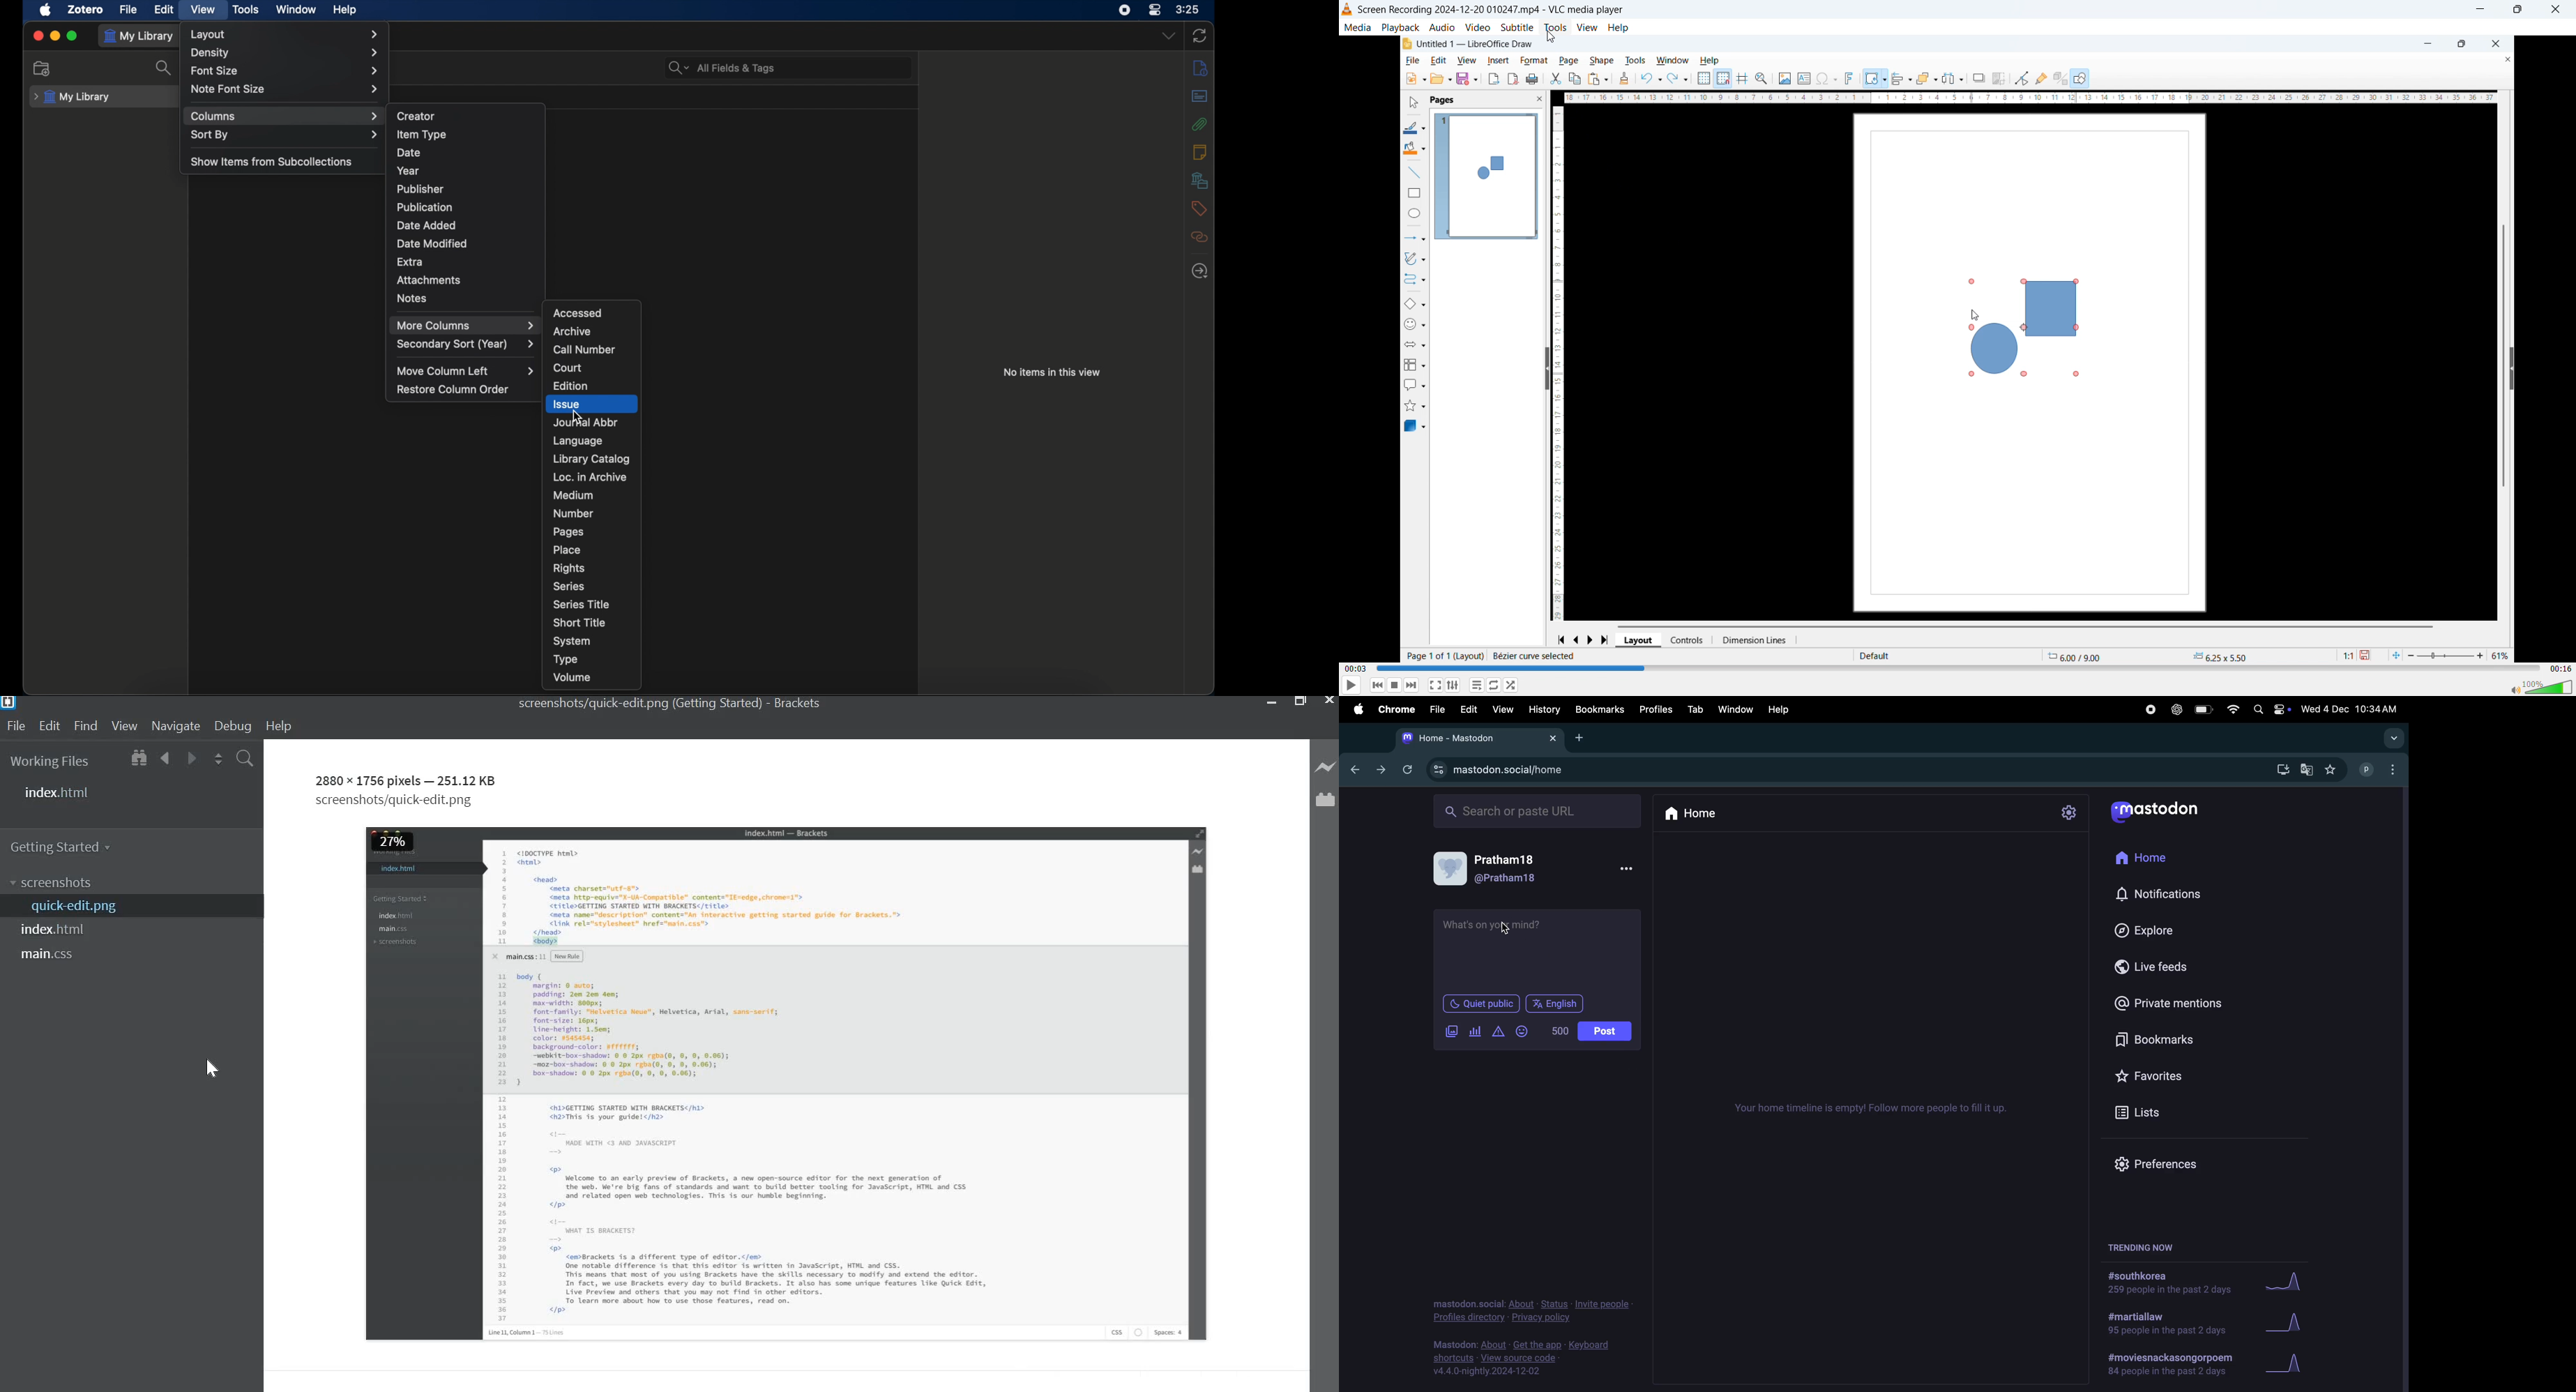 The height and width of the screenshot is (1400, 2576). I want to click on place, so click(567, 550).